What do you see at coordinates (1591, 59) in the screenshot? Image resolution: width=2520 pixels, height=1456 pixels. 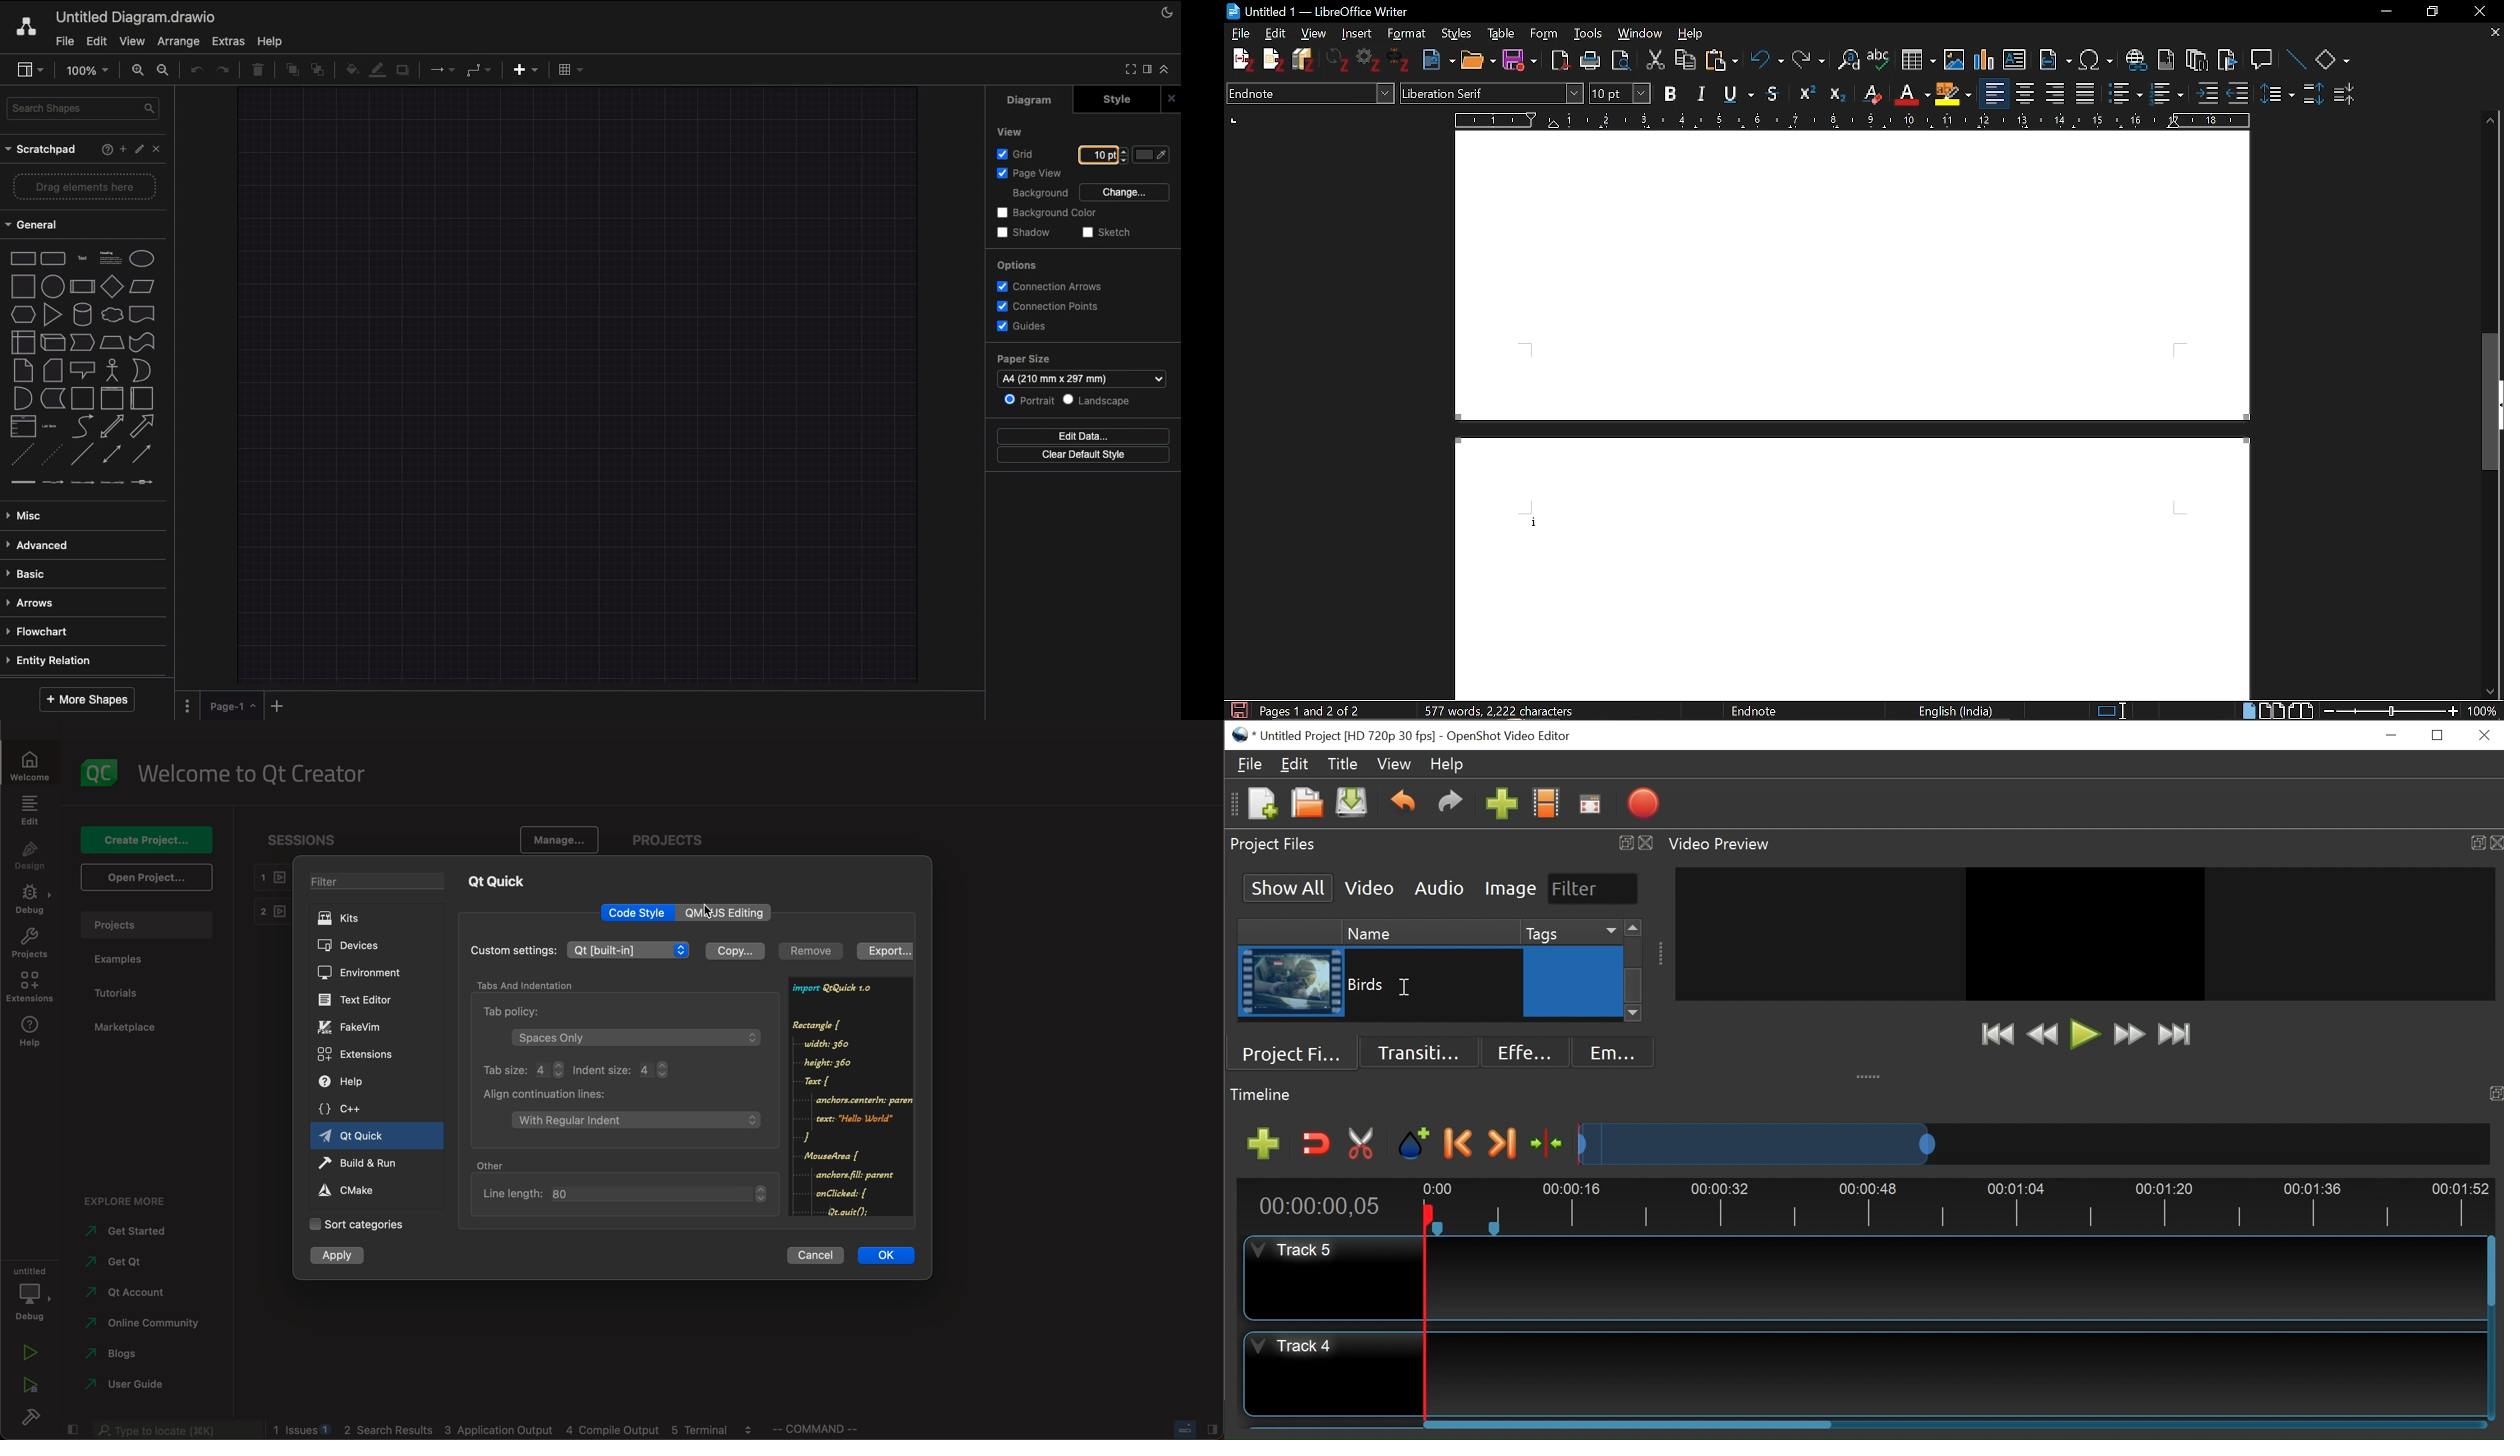 I see `Print` at bounding box center [1591, 59].